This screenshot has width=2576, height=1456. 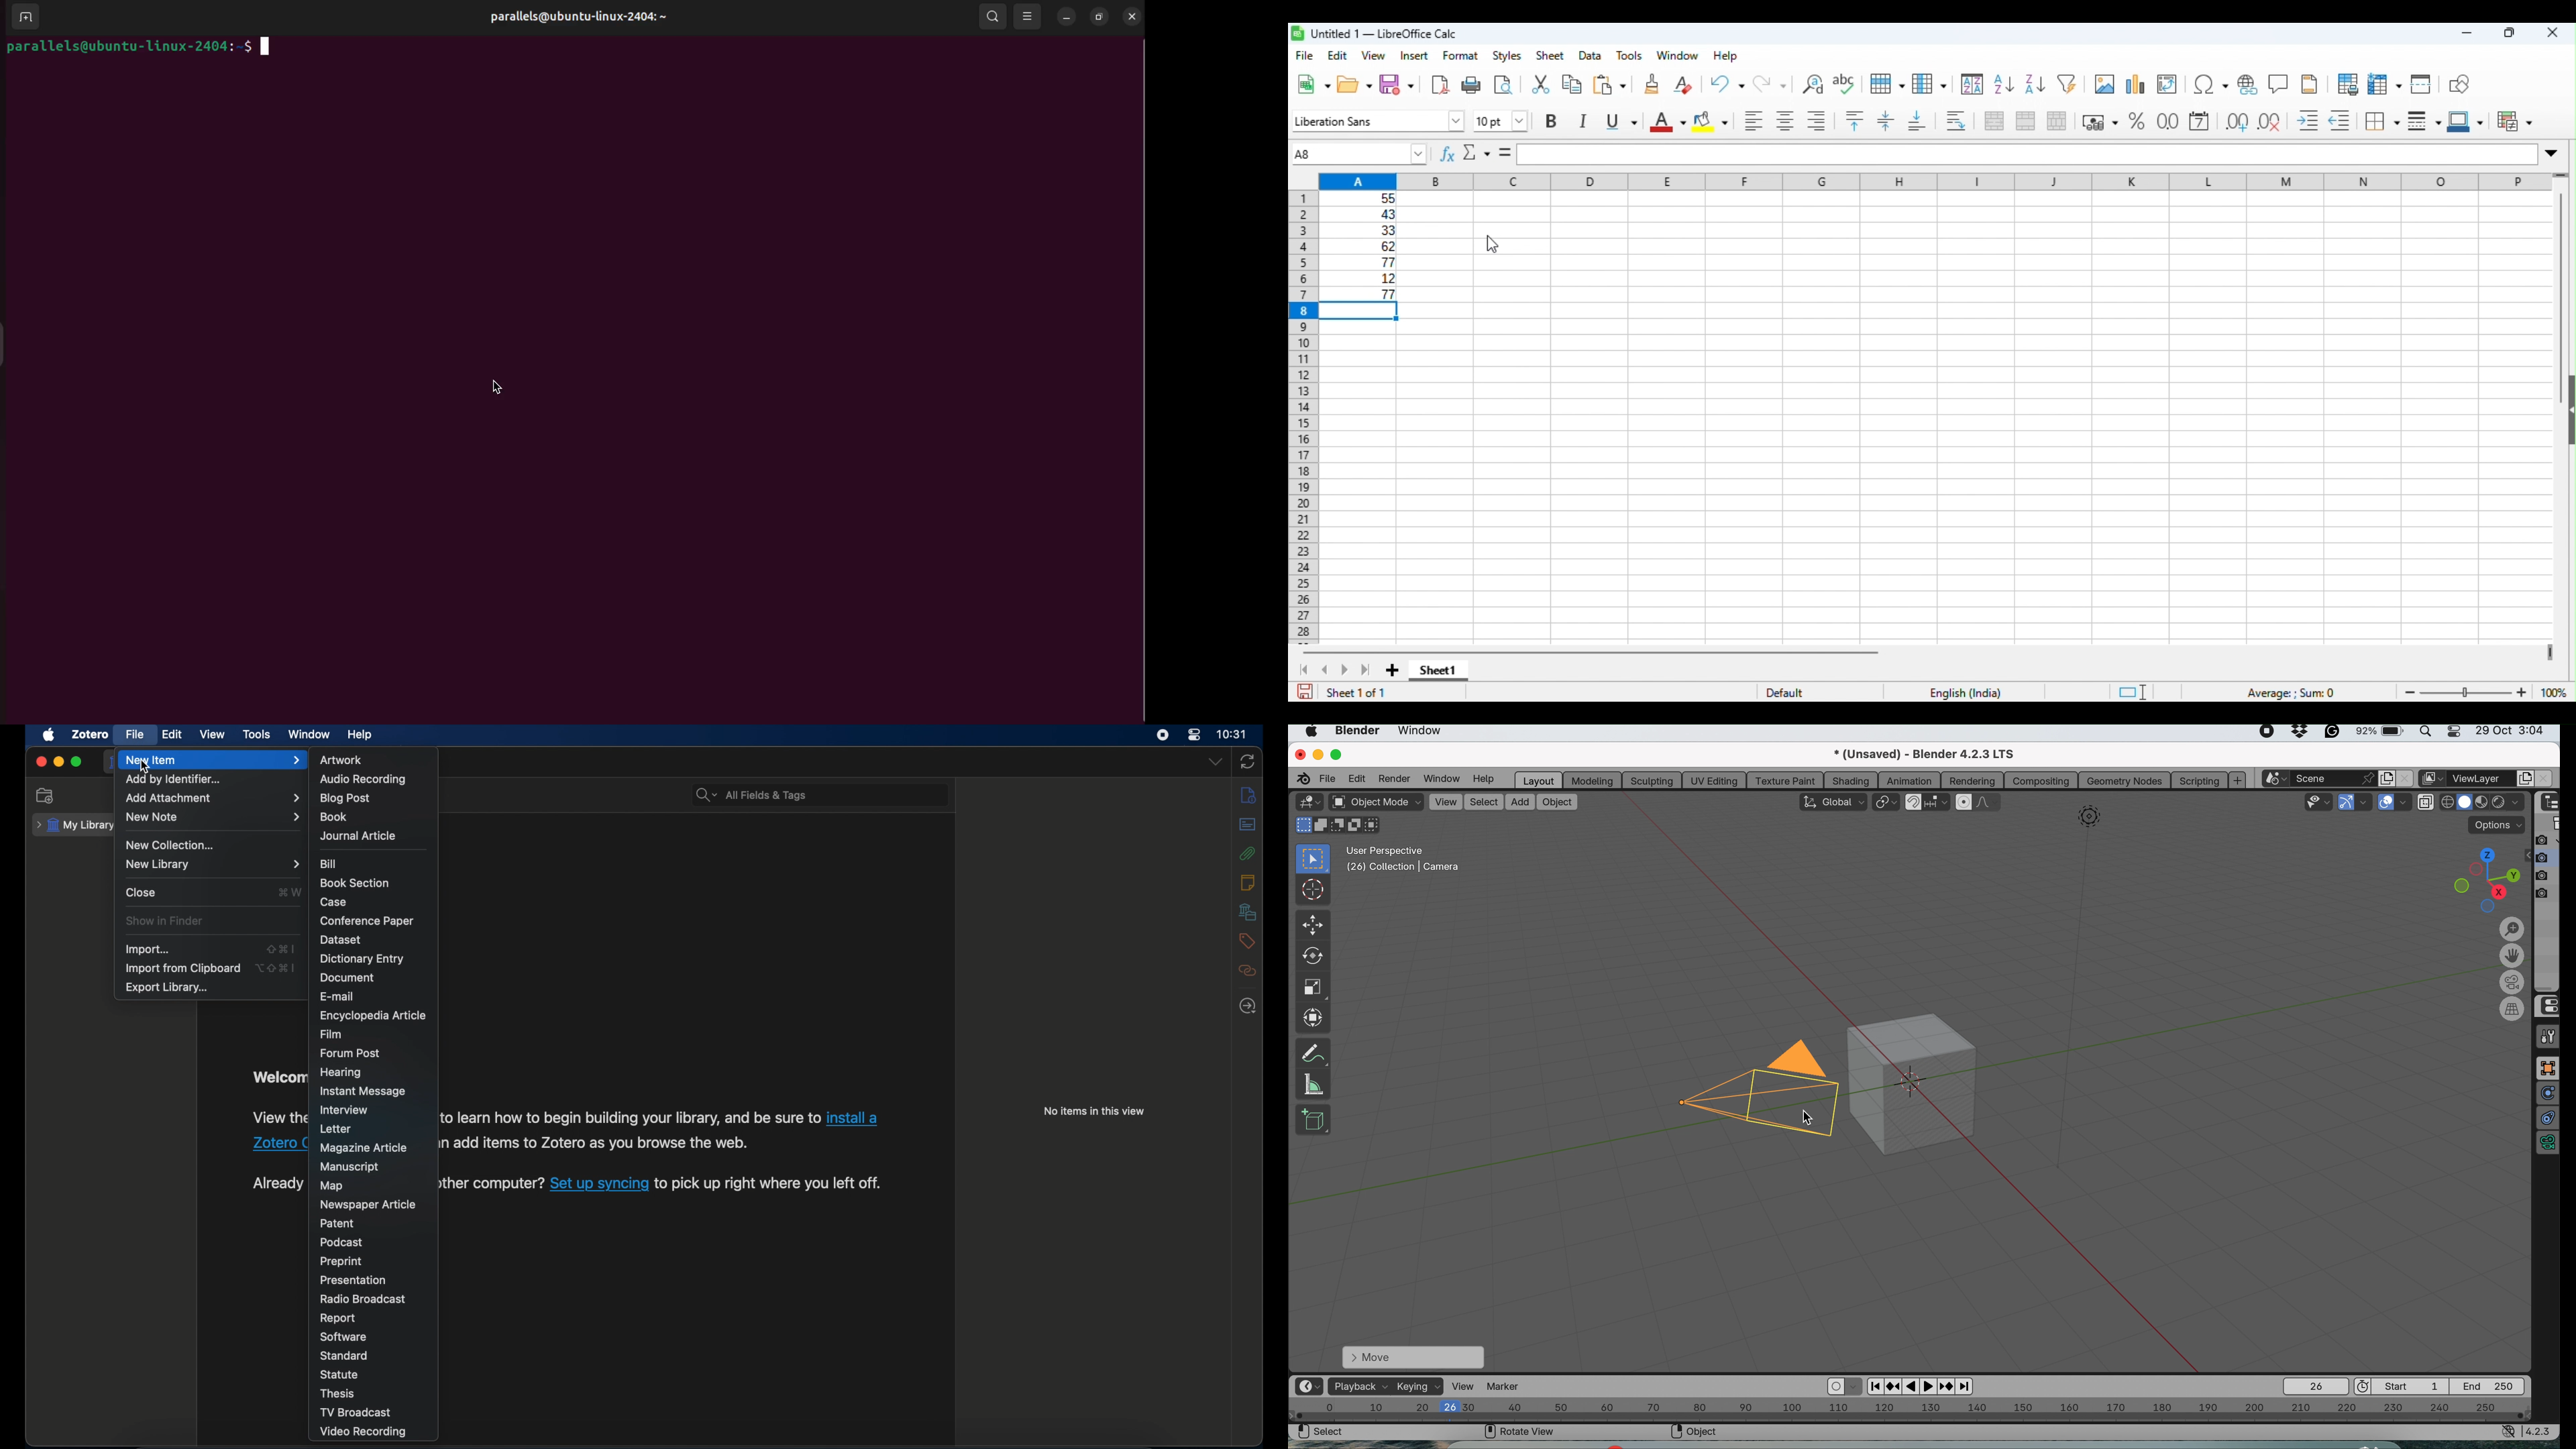 What do you see at coordinates (2271, 121) in the screenshot?
I see `delete decimal place` at bounding box center [2271, 121].